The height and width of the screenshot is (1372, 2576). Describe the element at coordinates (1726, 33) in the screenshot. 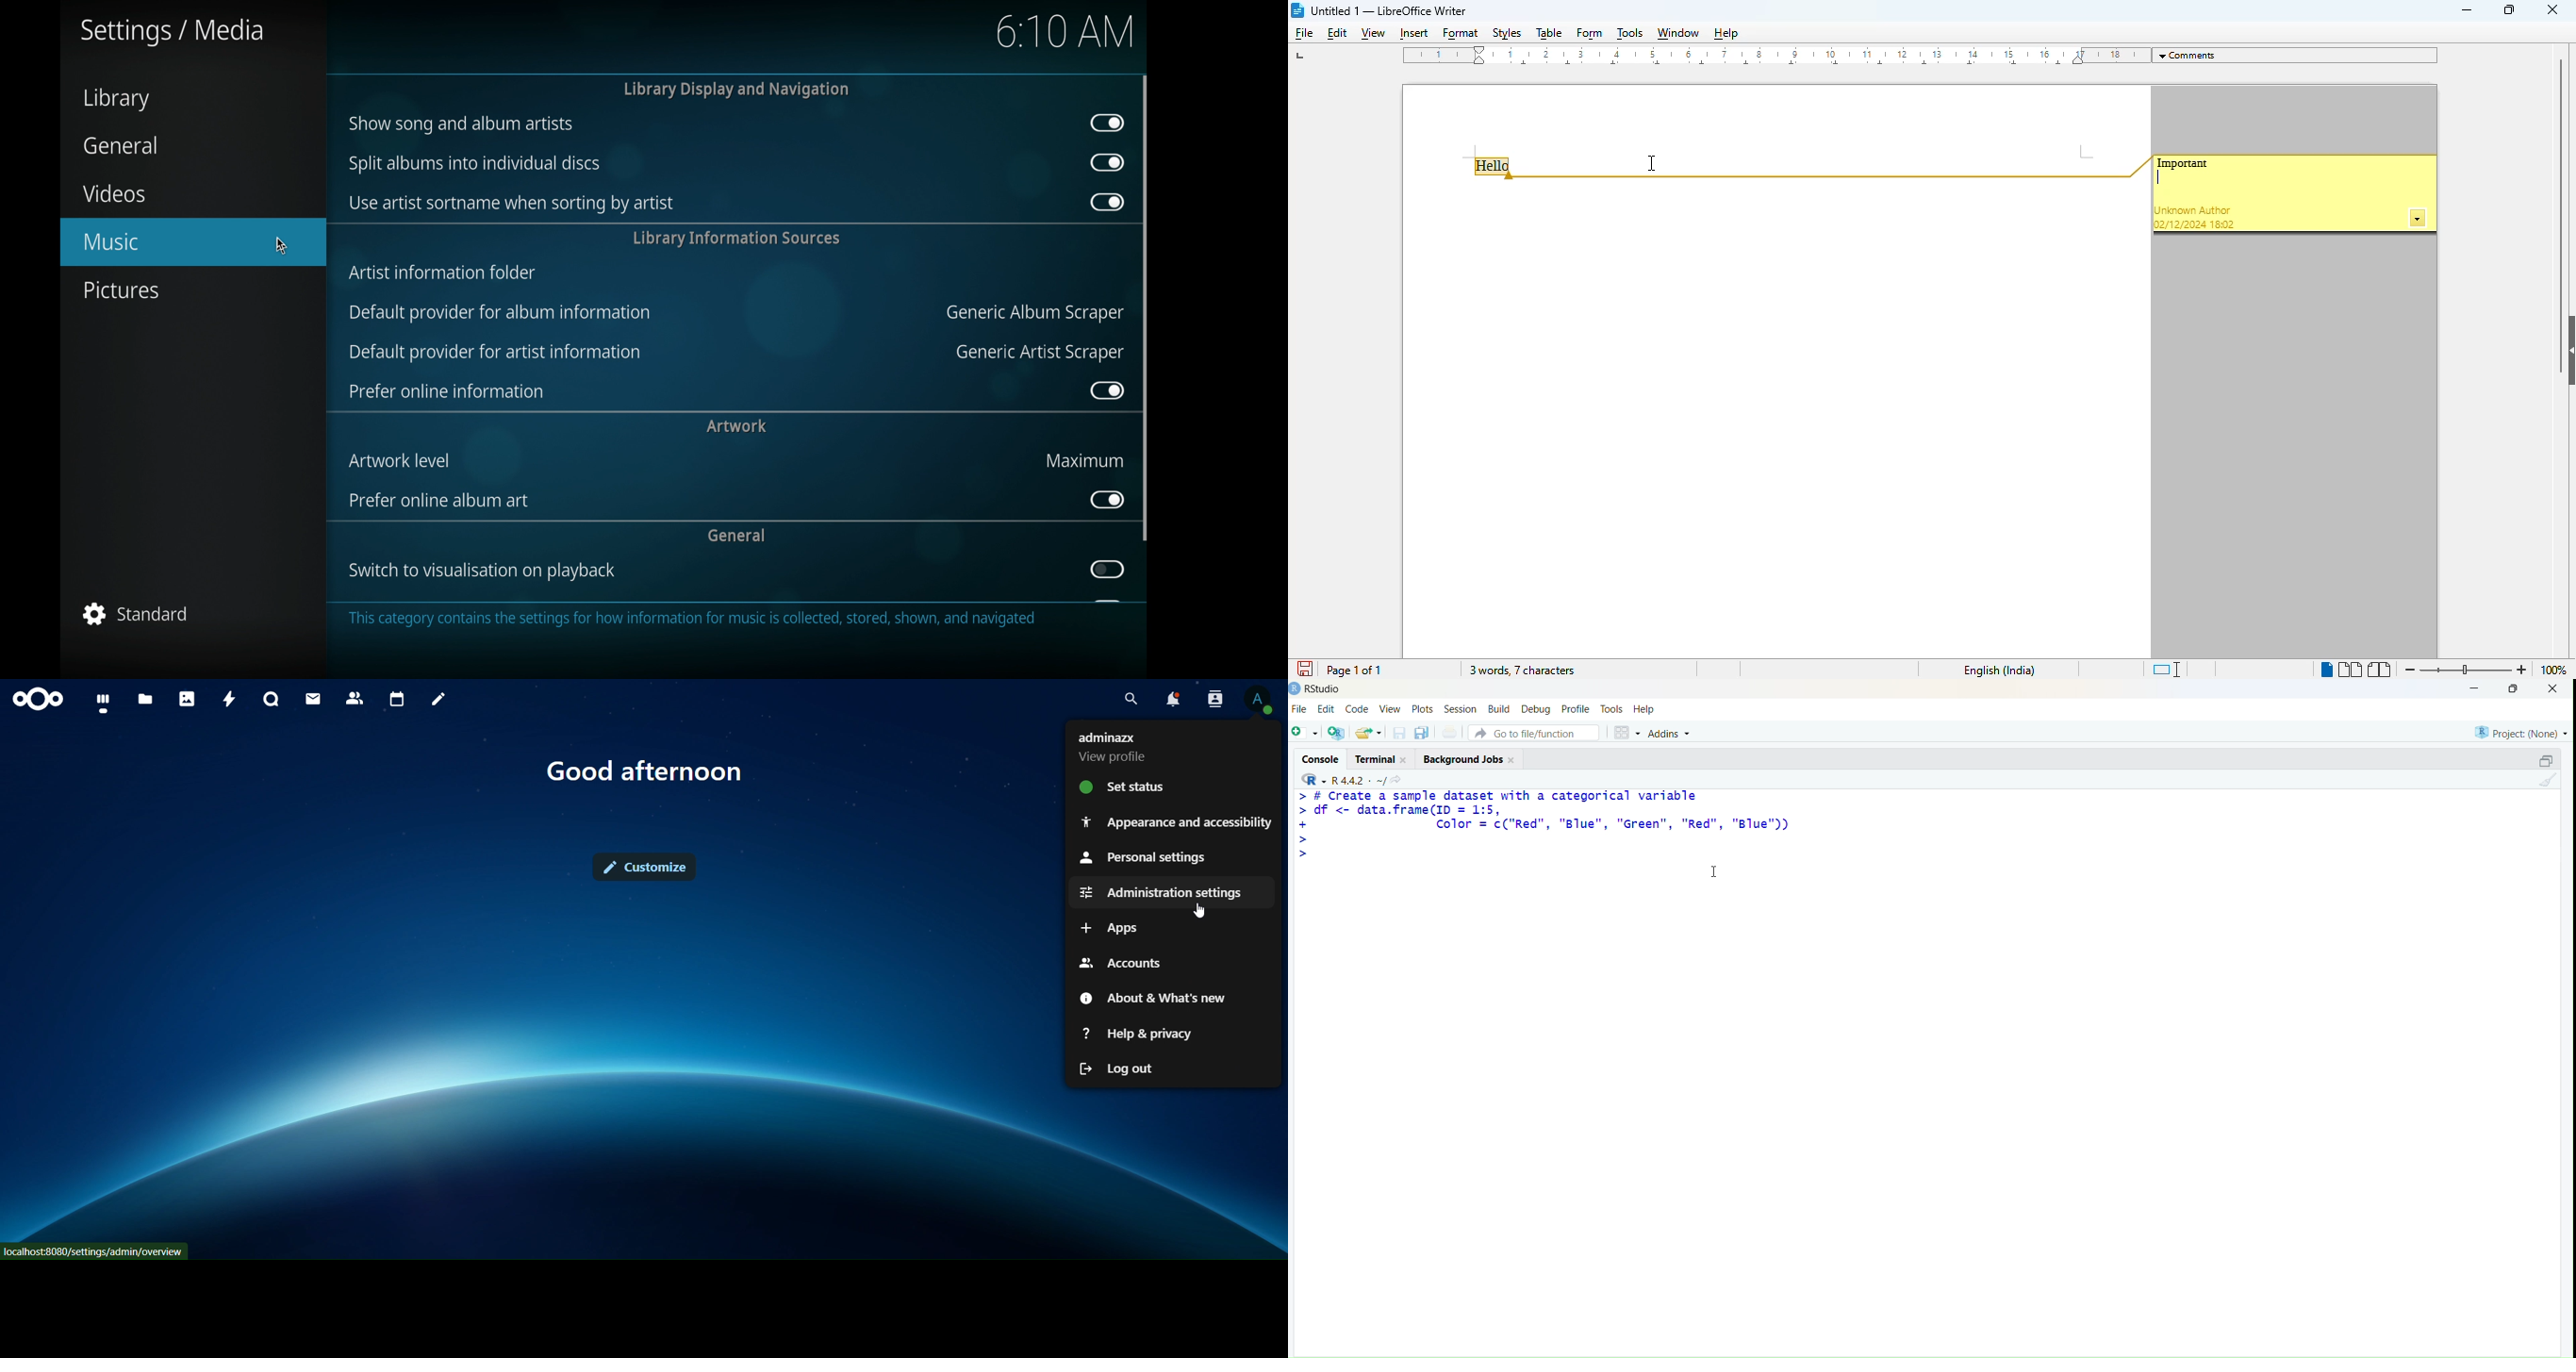

I see `help` at that location.